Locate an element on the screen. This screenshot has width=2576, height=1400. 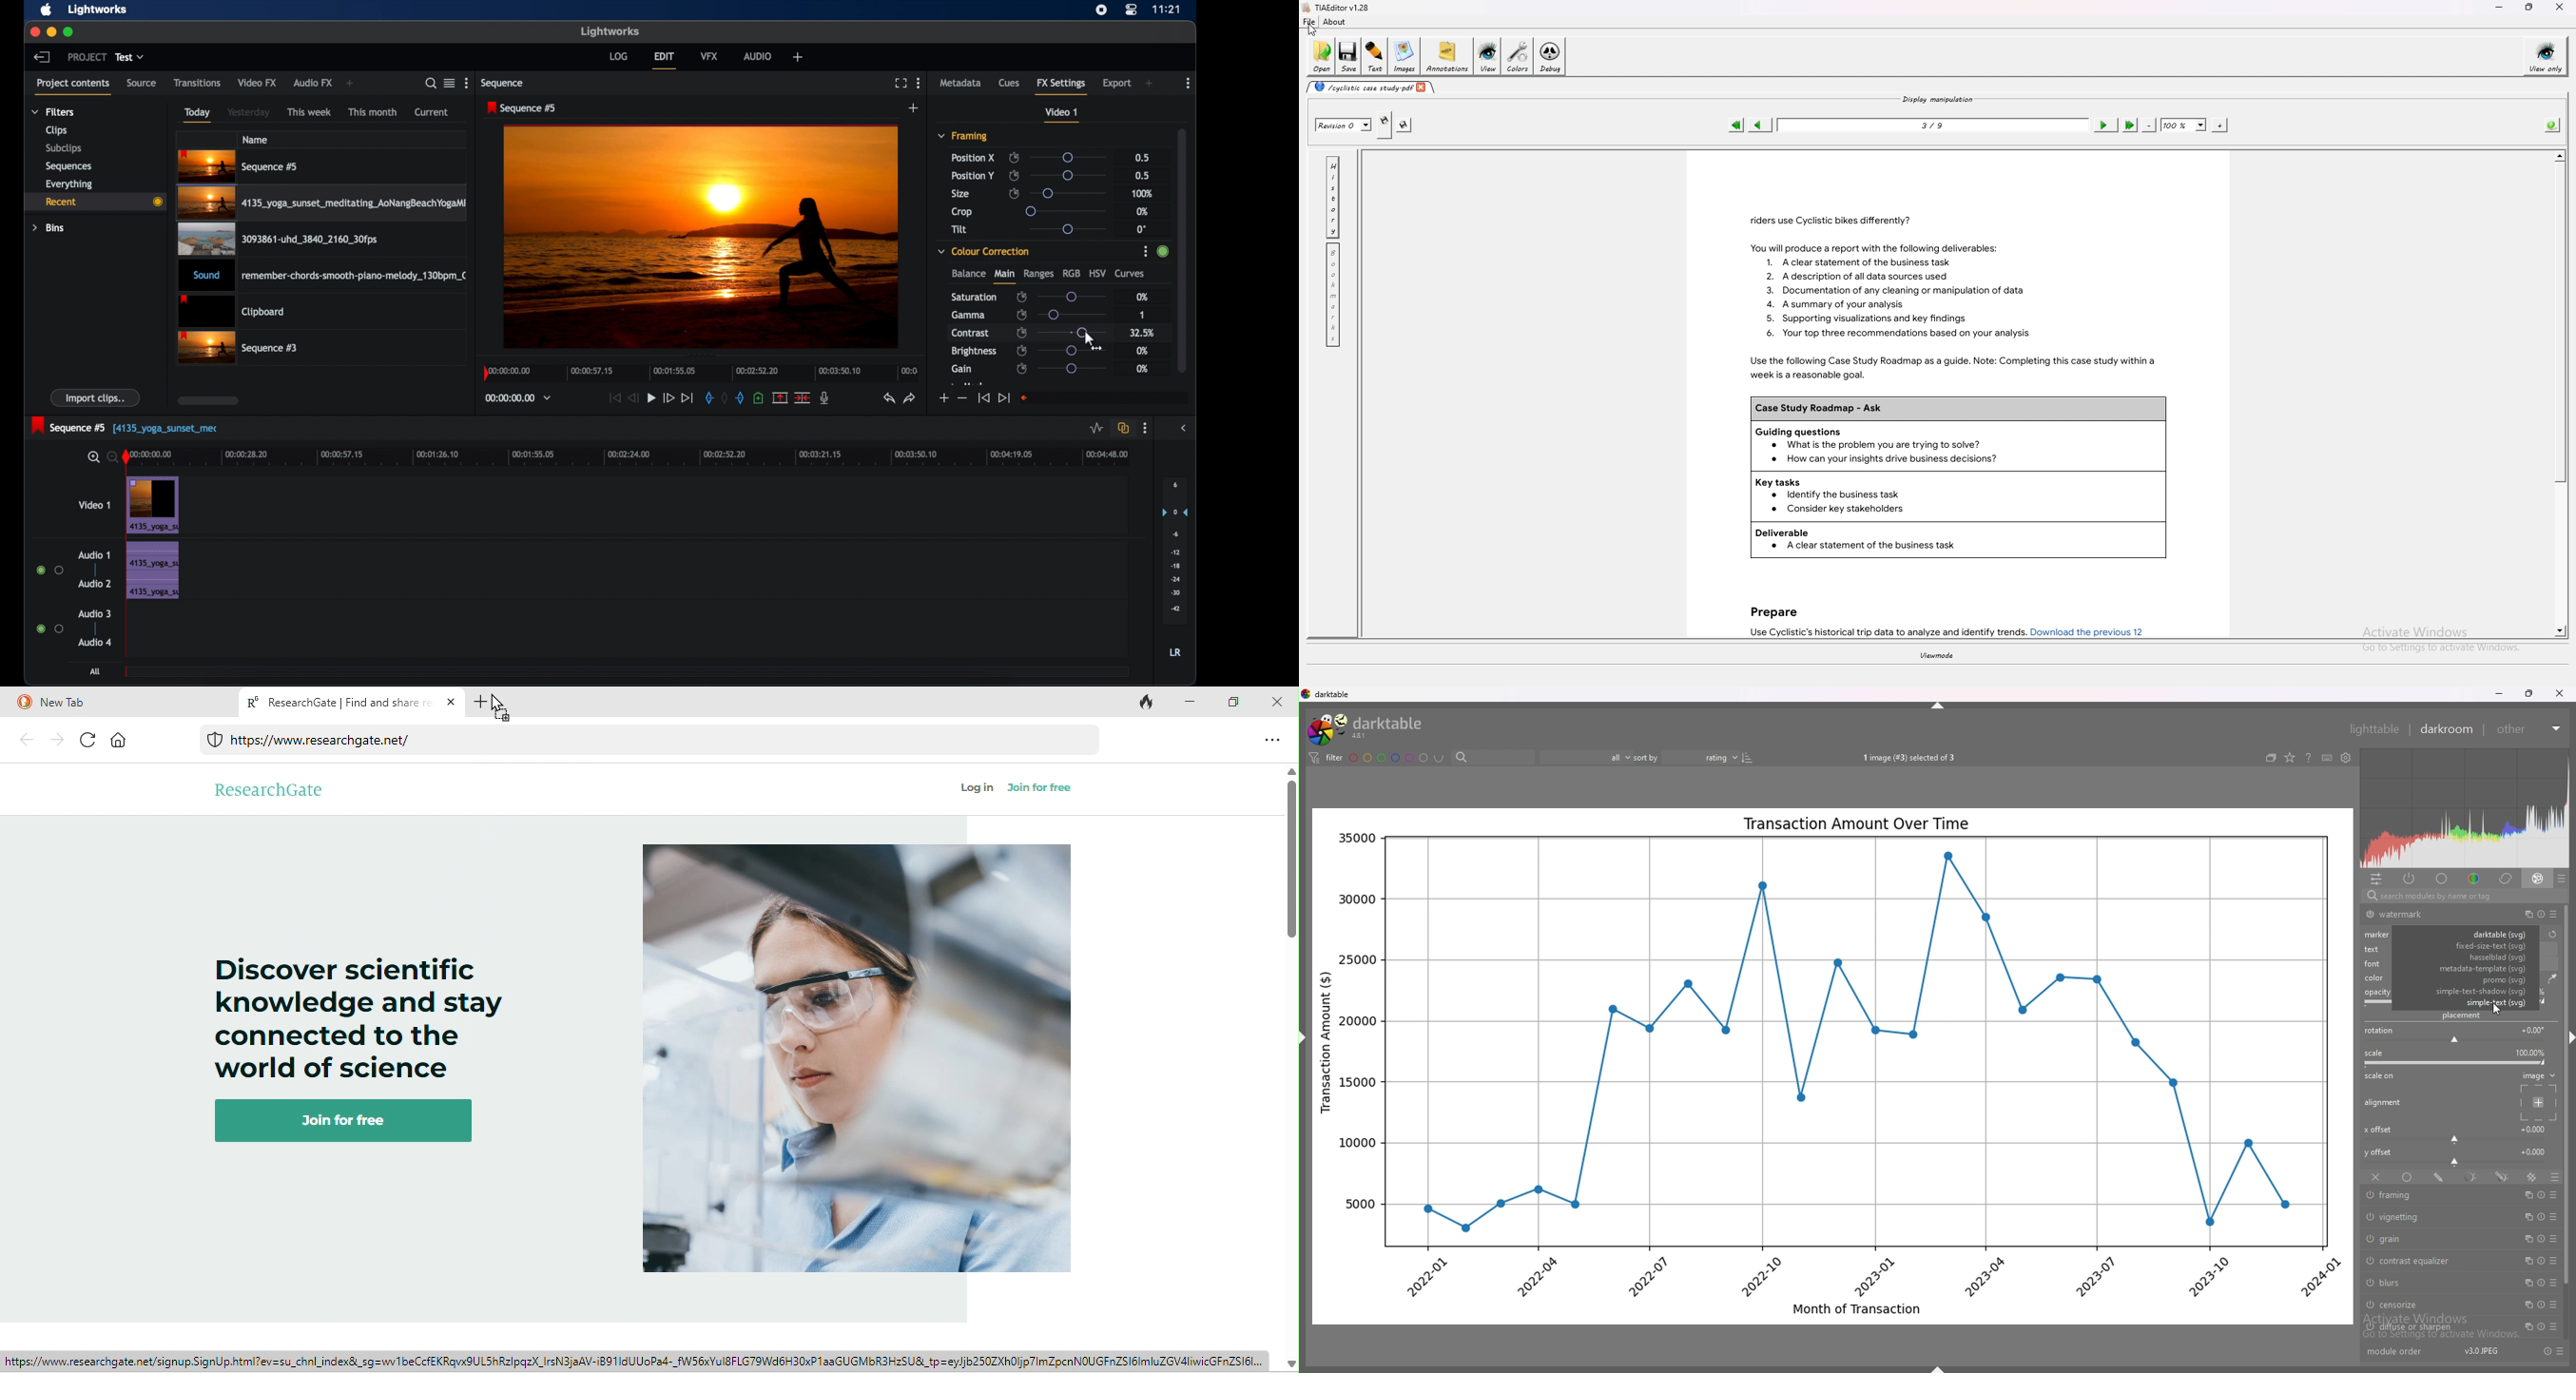
switch off is located at coordinates (2368, 1238).